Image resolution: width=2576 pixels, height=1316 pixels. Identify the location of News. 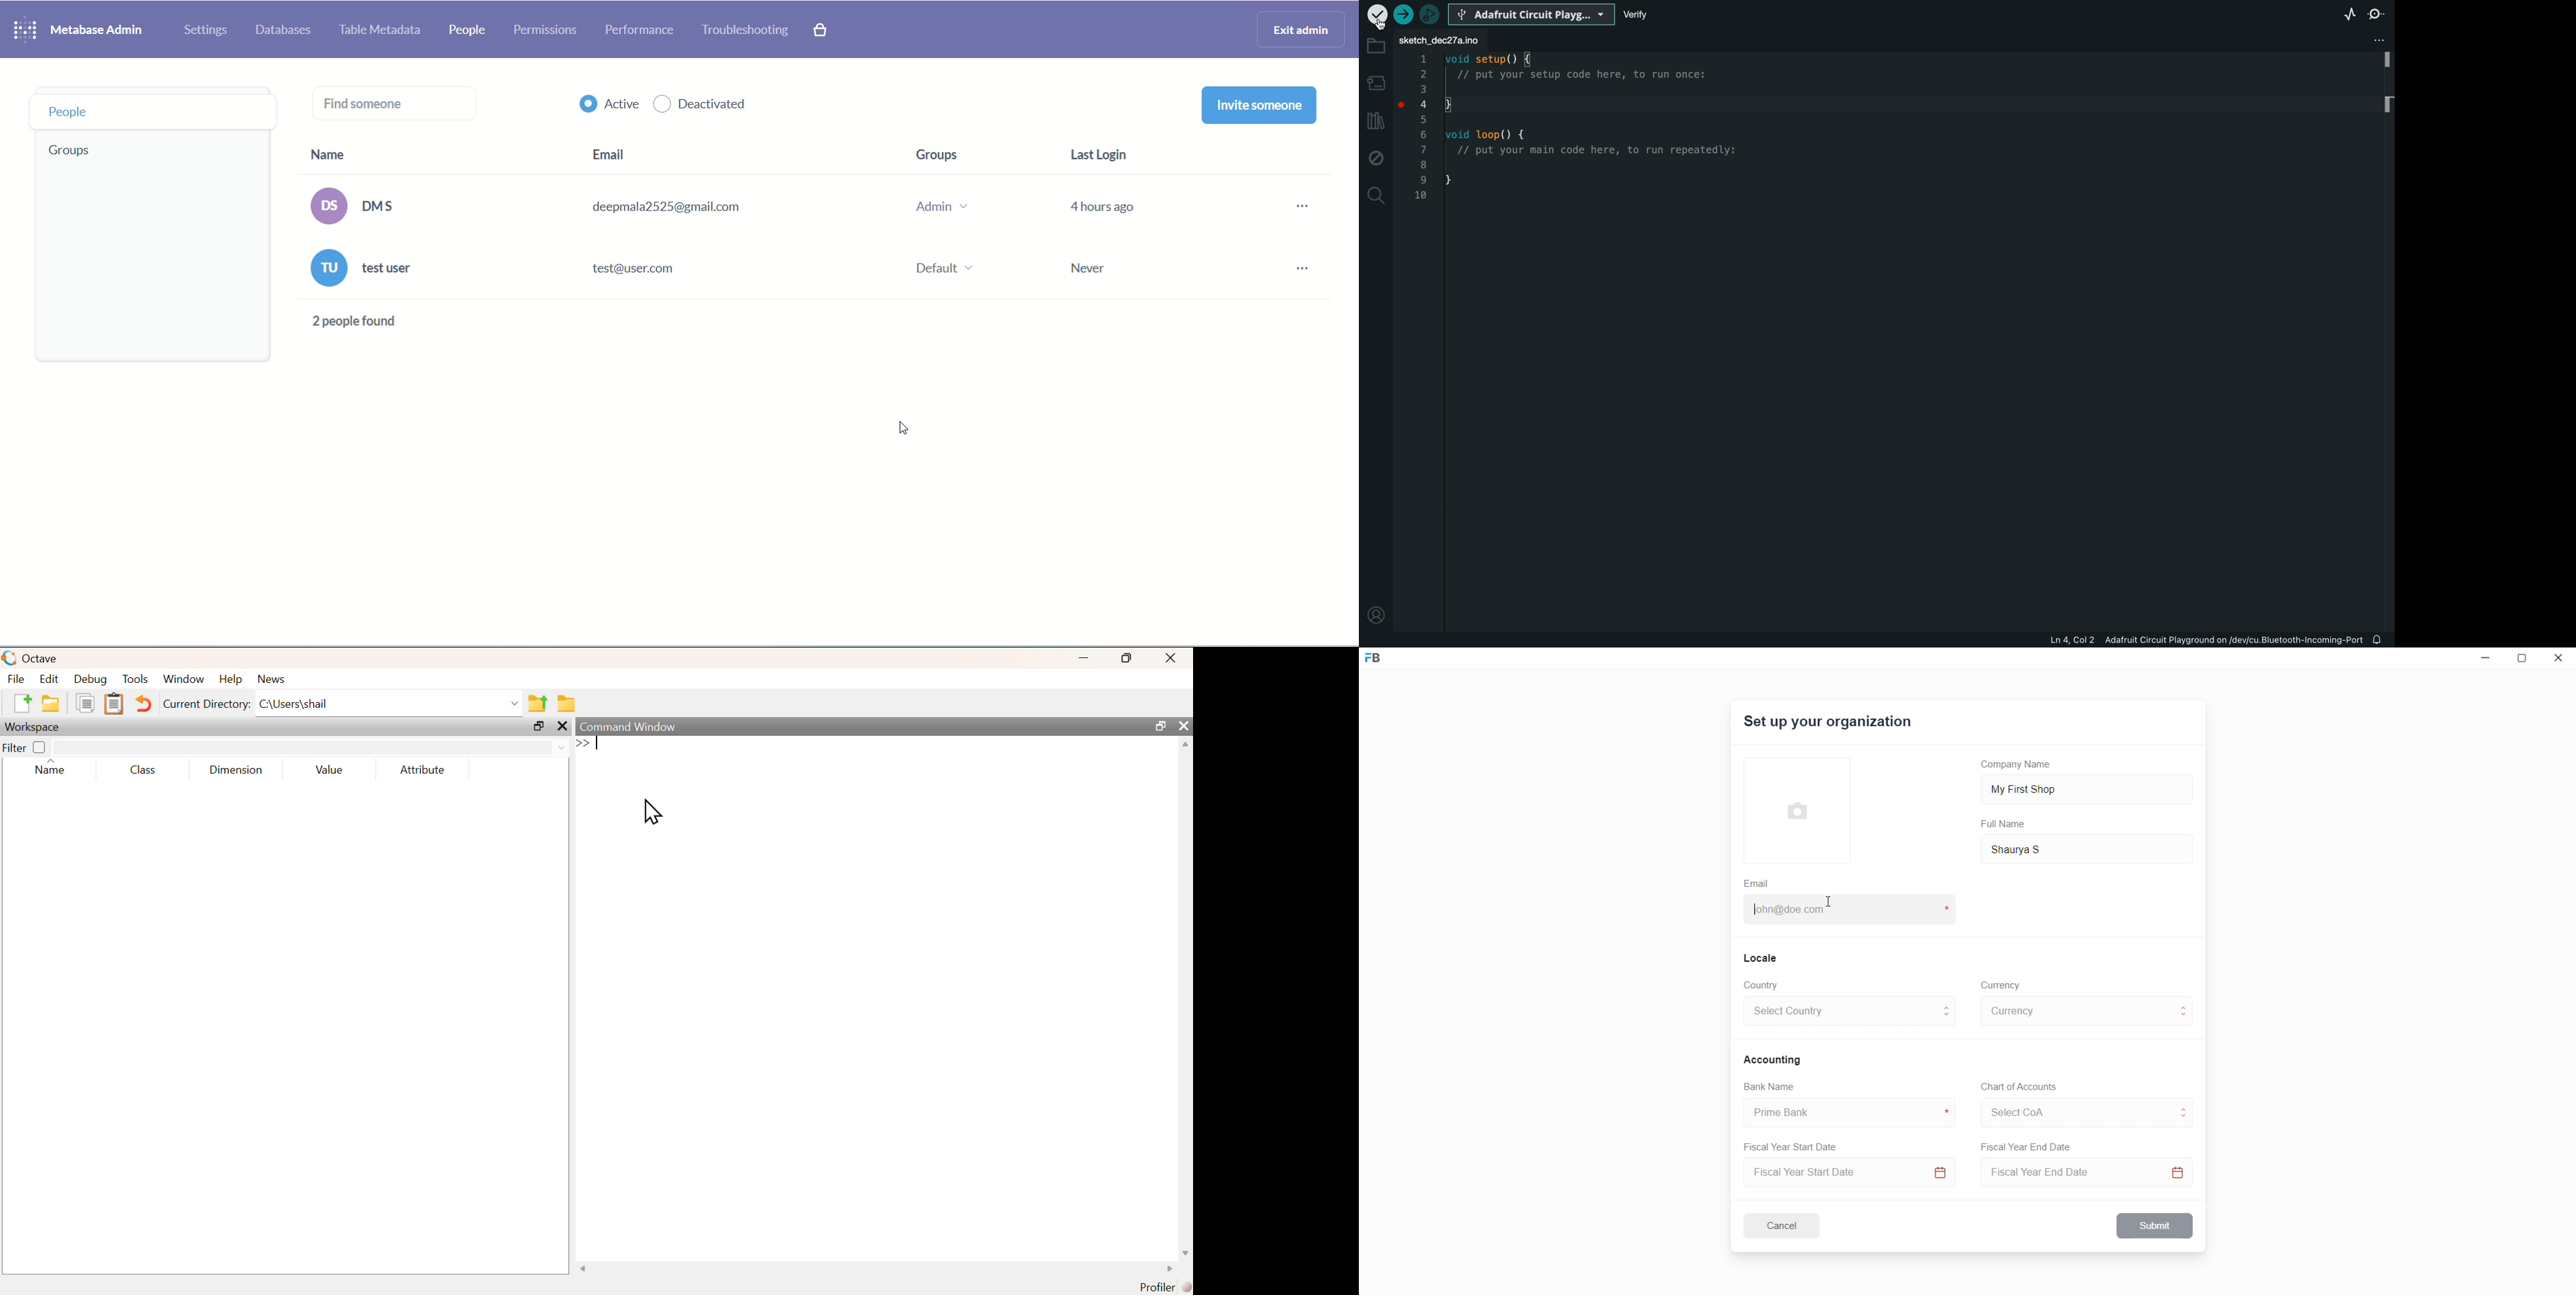
(272, 679).